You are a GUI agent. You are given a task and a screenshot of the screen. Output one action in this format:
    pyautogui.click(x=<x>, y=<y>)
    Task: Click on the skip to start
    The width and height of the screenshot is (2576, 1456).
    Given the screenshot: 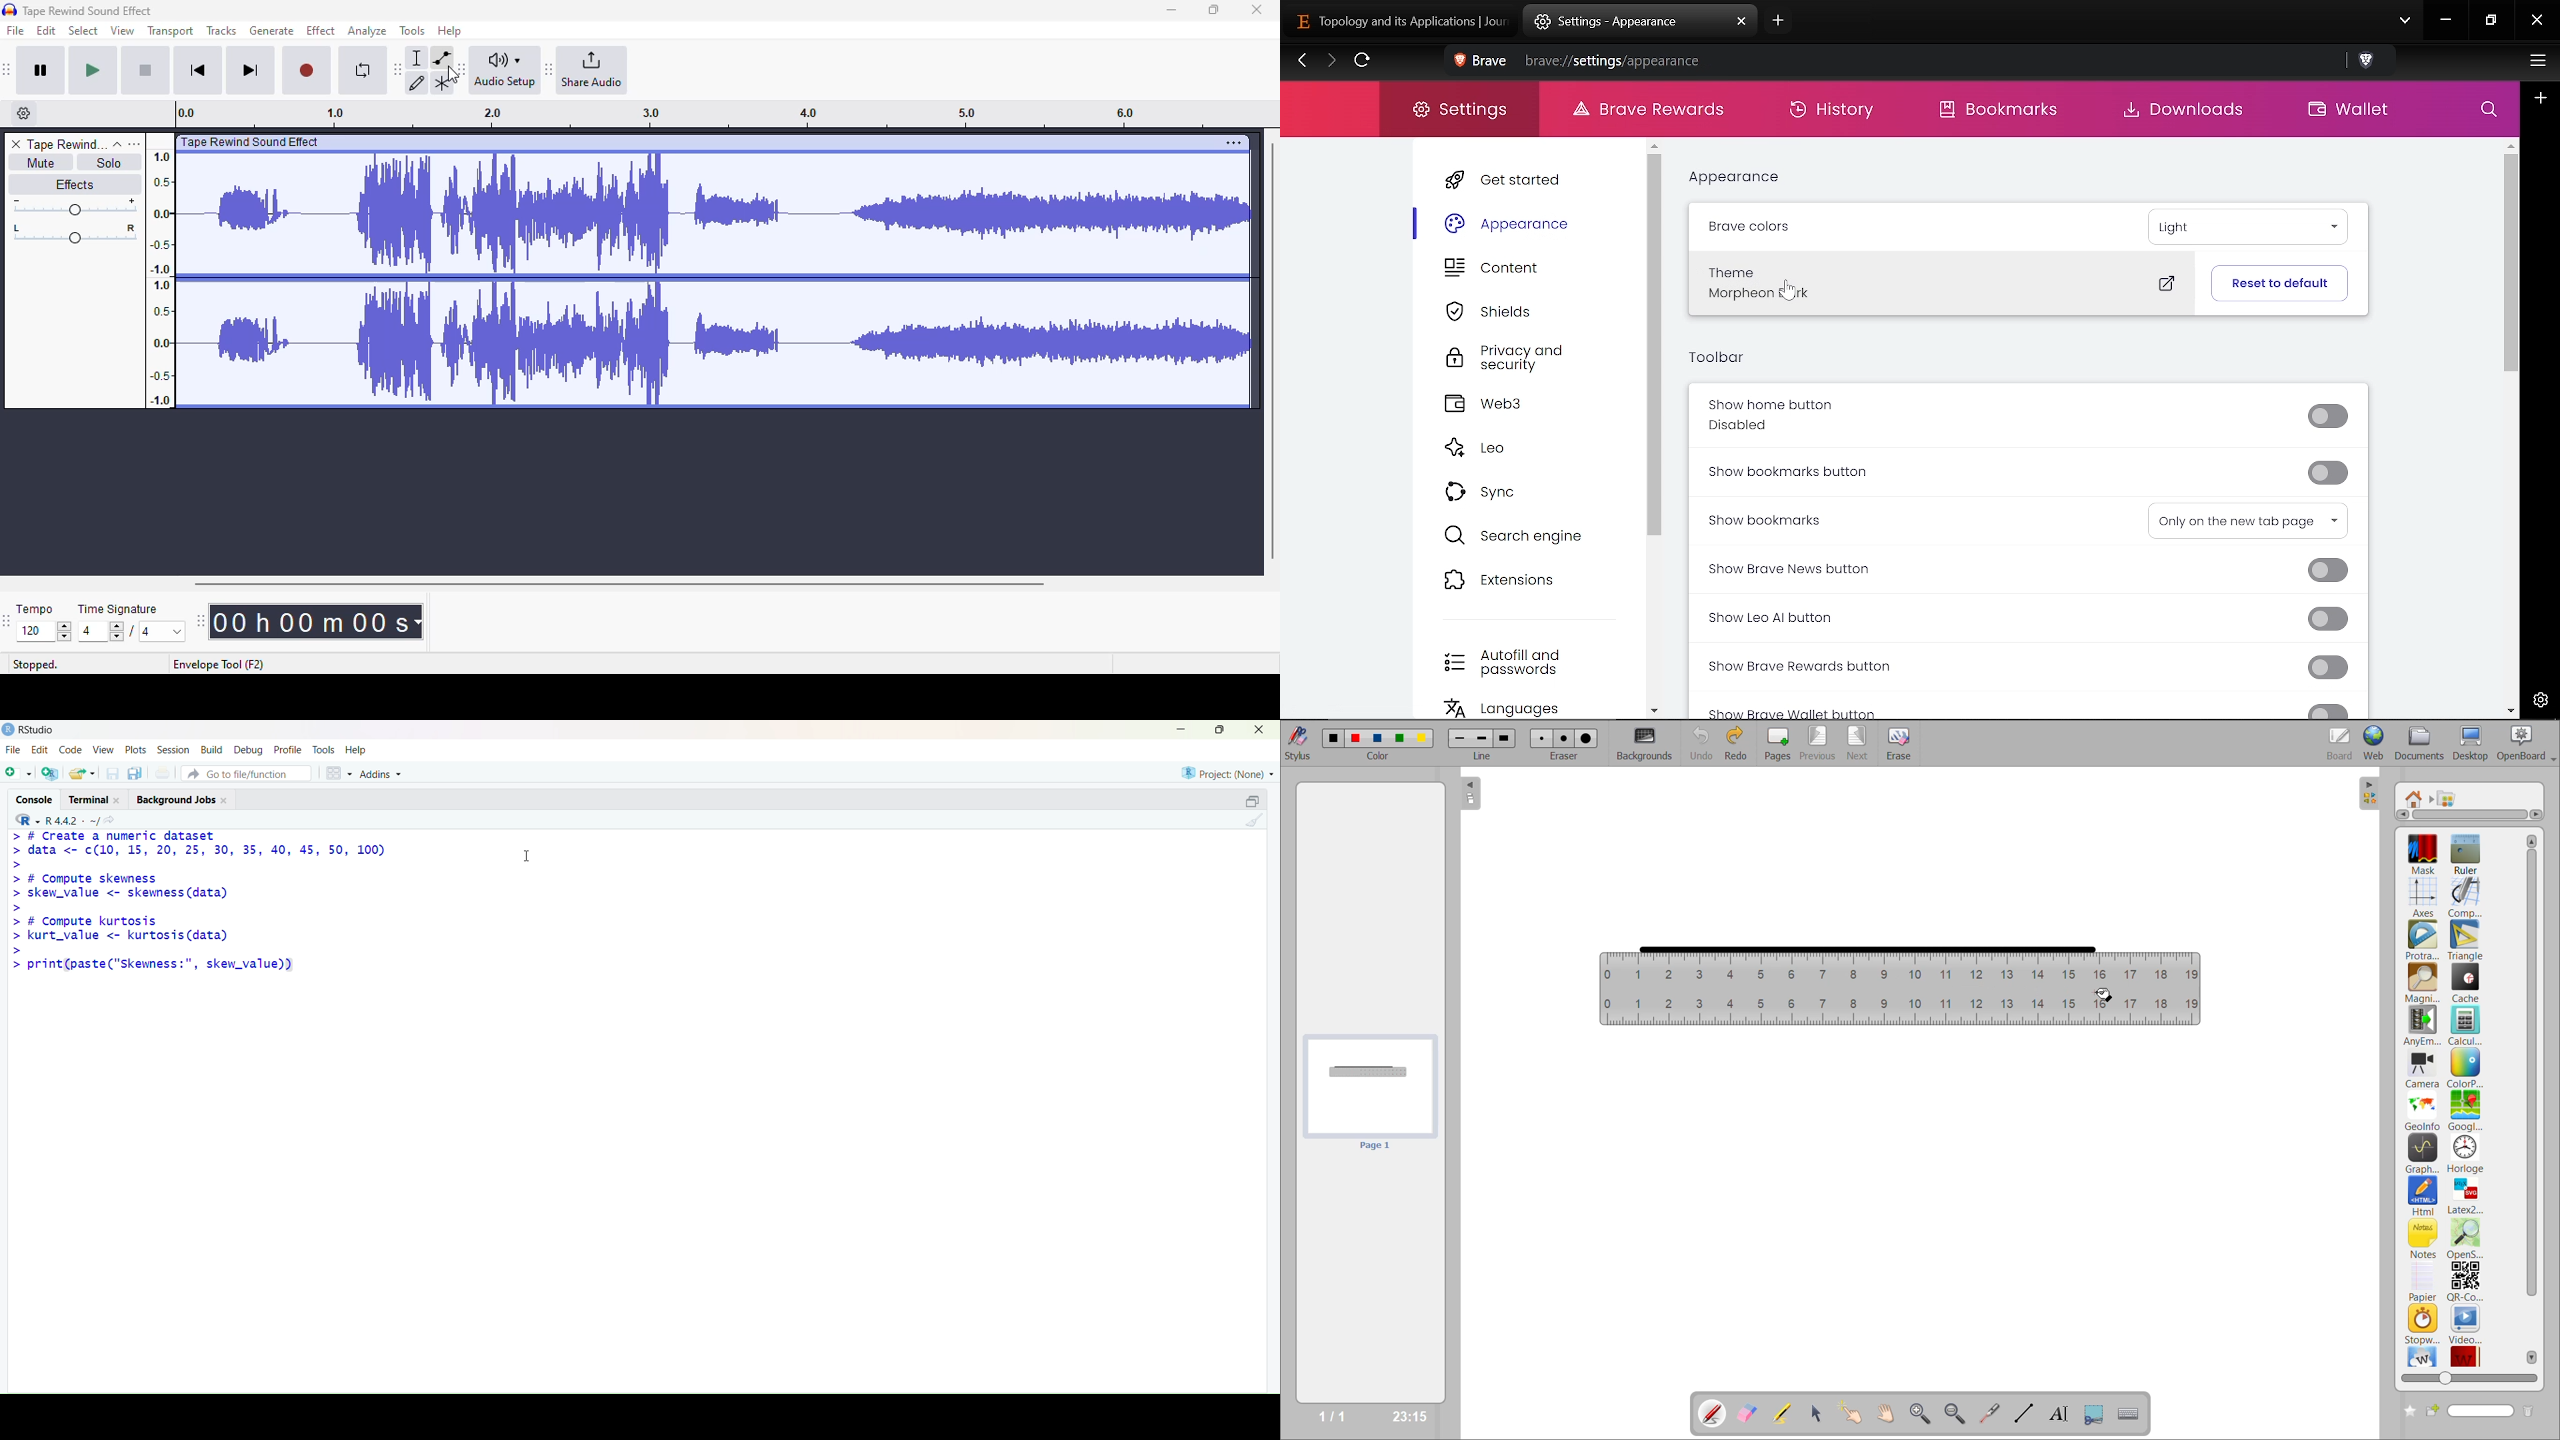 What is the action you would take?
    pyautogui.click(x=197, y=72)
    